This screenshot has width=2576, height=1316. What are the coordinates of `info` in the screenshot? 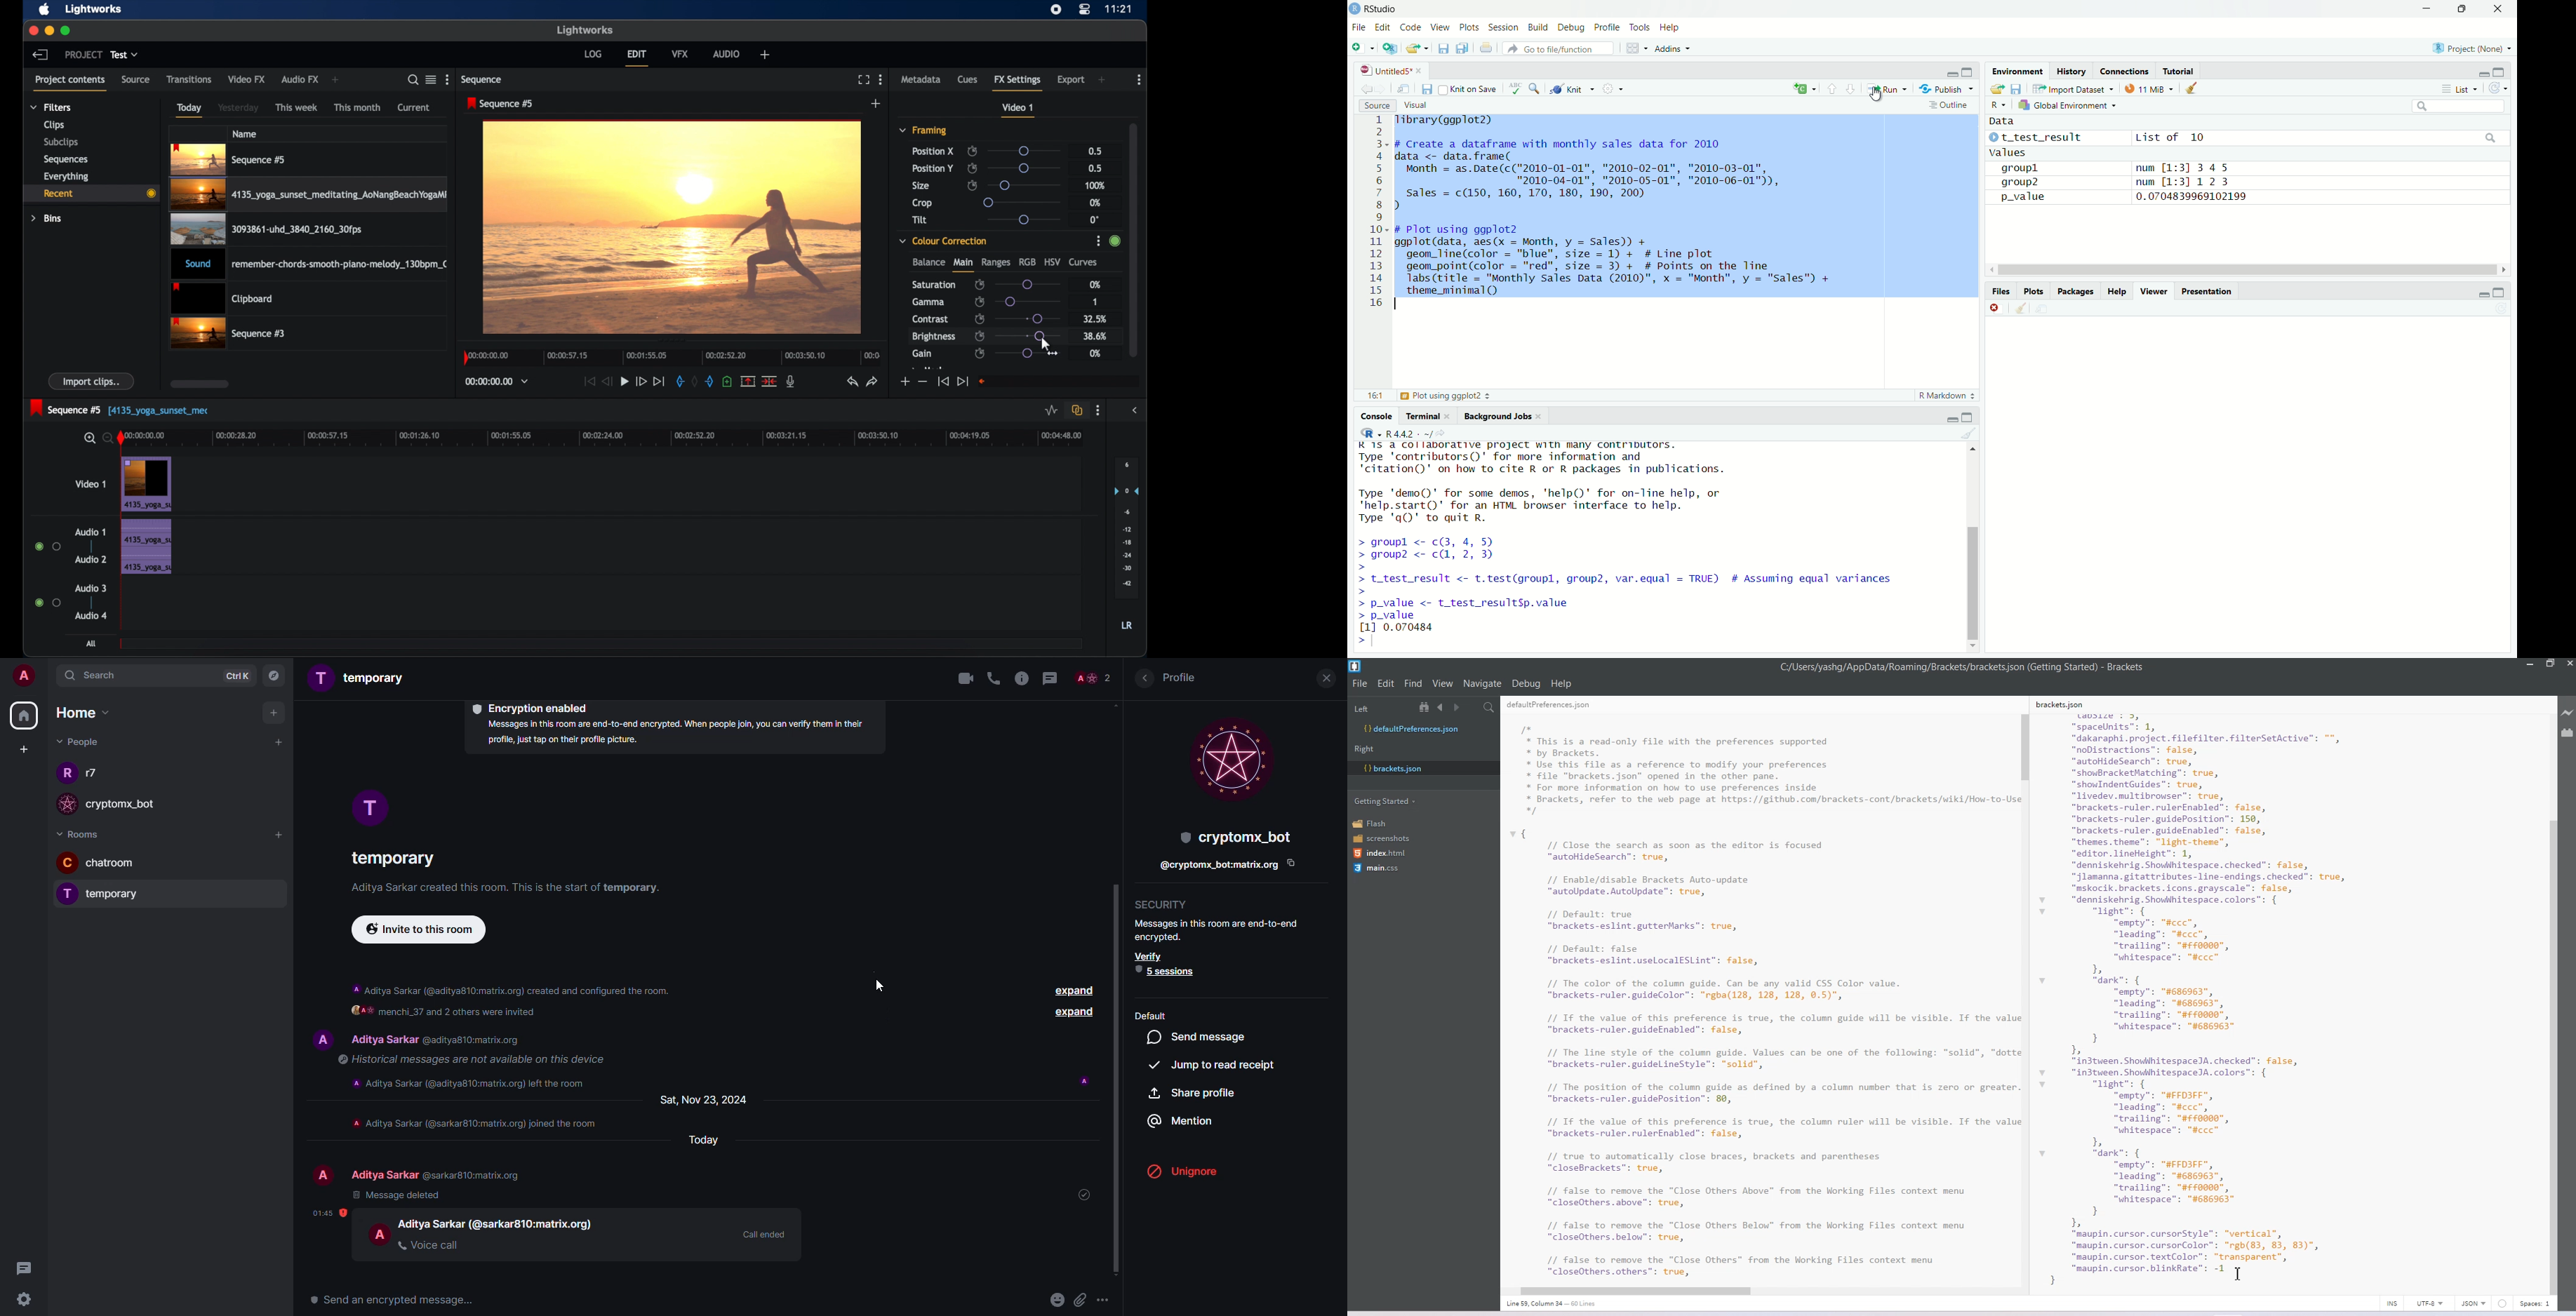 It's located at (1218, 929).